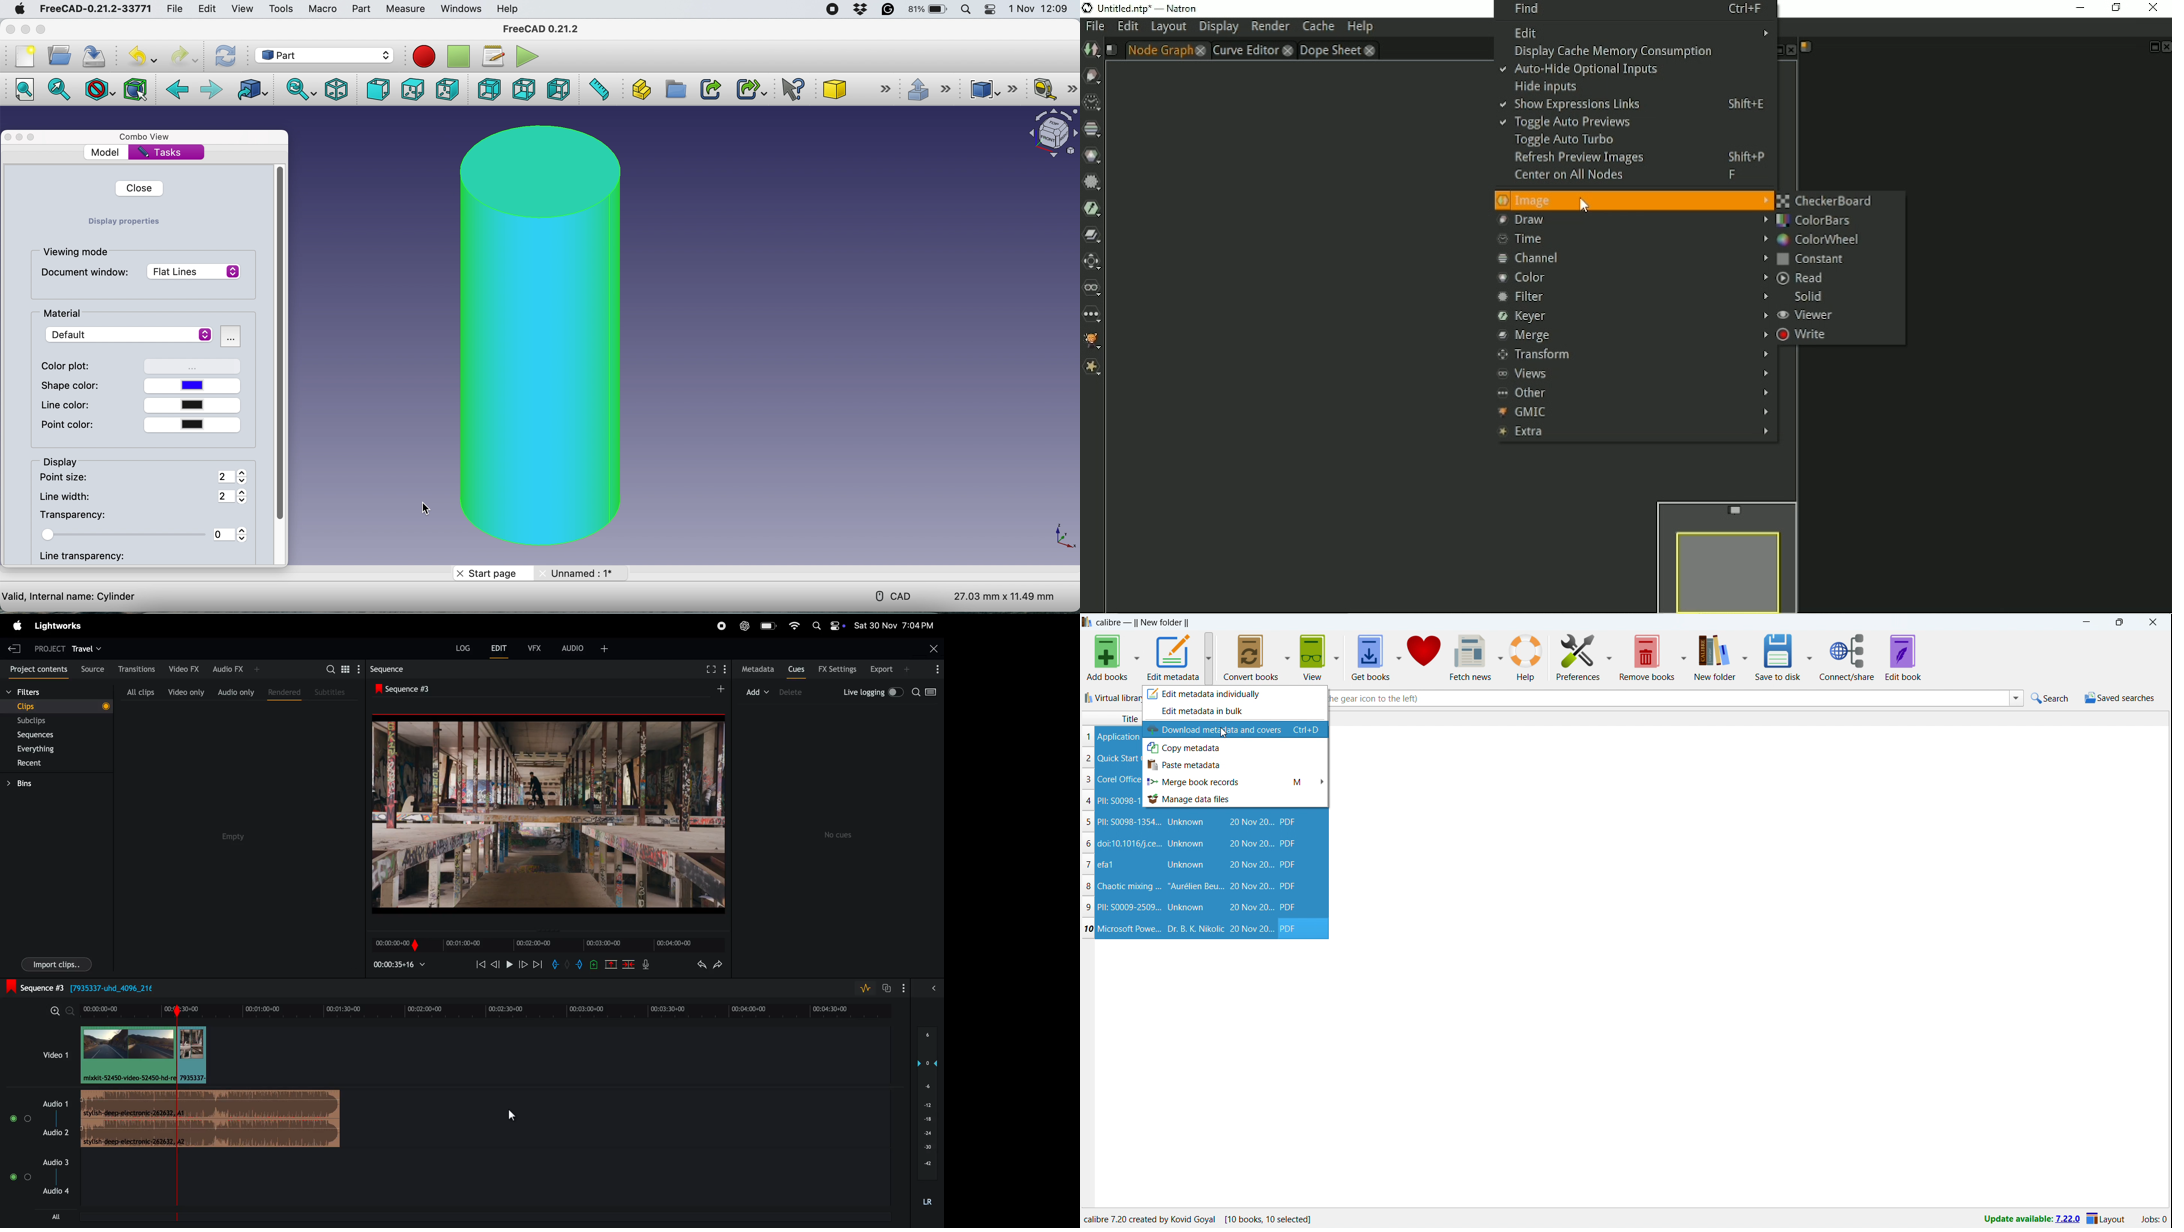  What do you see at coordinates (326, 55) in the screenshot?
I see `workbench` at bounding box center [326, 55].